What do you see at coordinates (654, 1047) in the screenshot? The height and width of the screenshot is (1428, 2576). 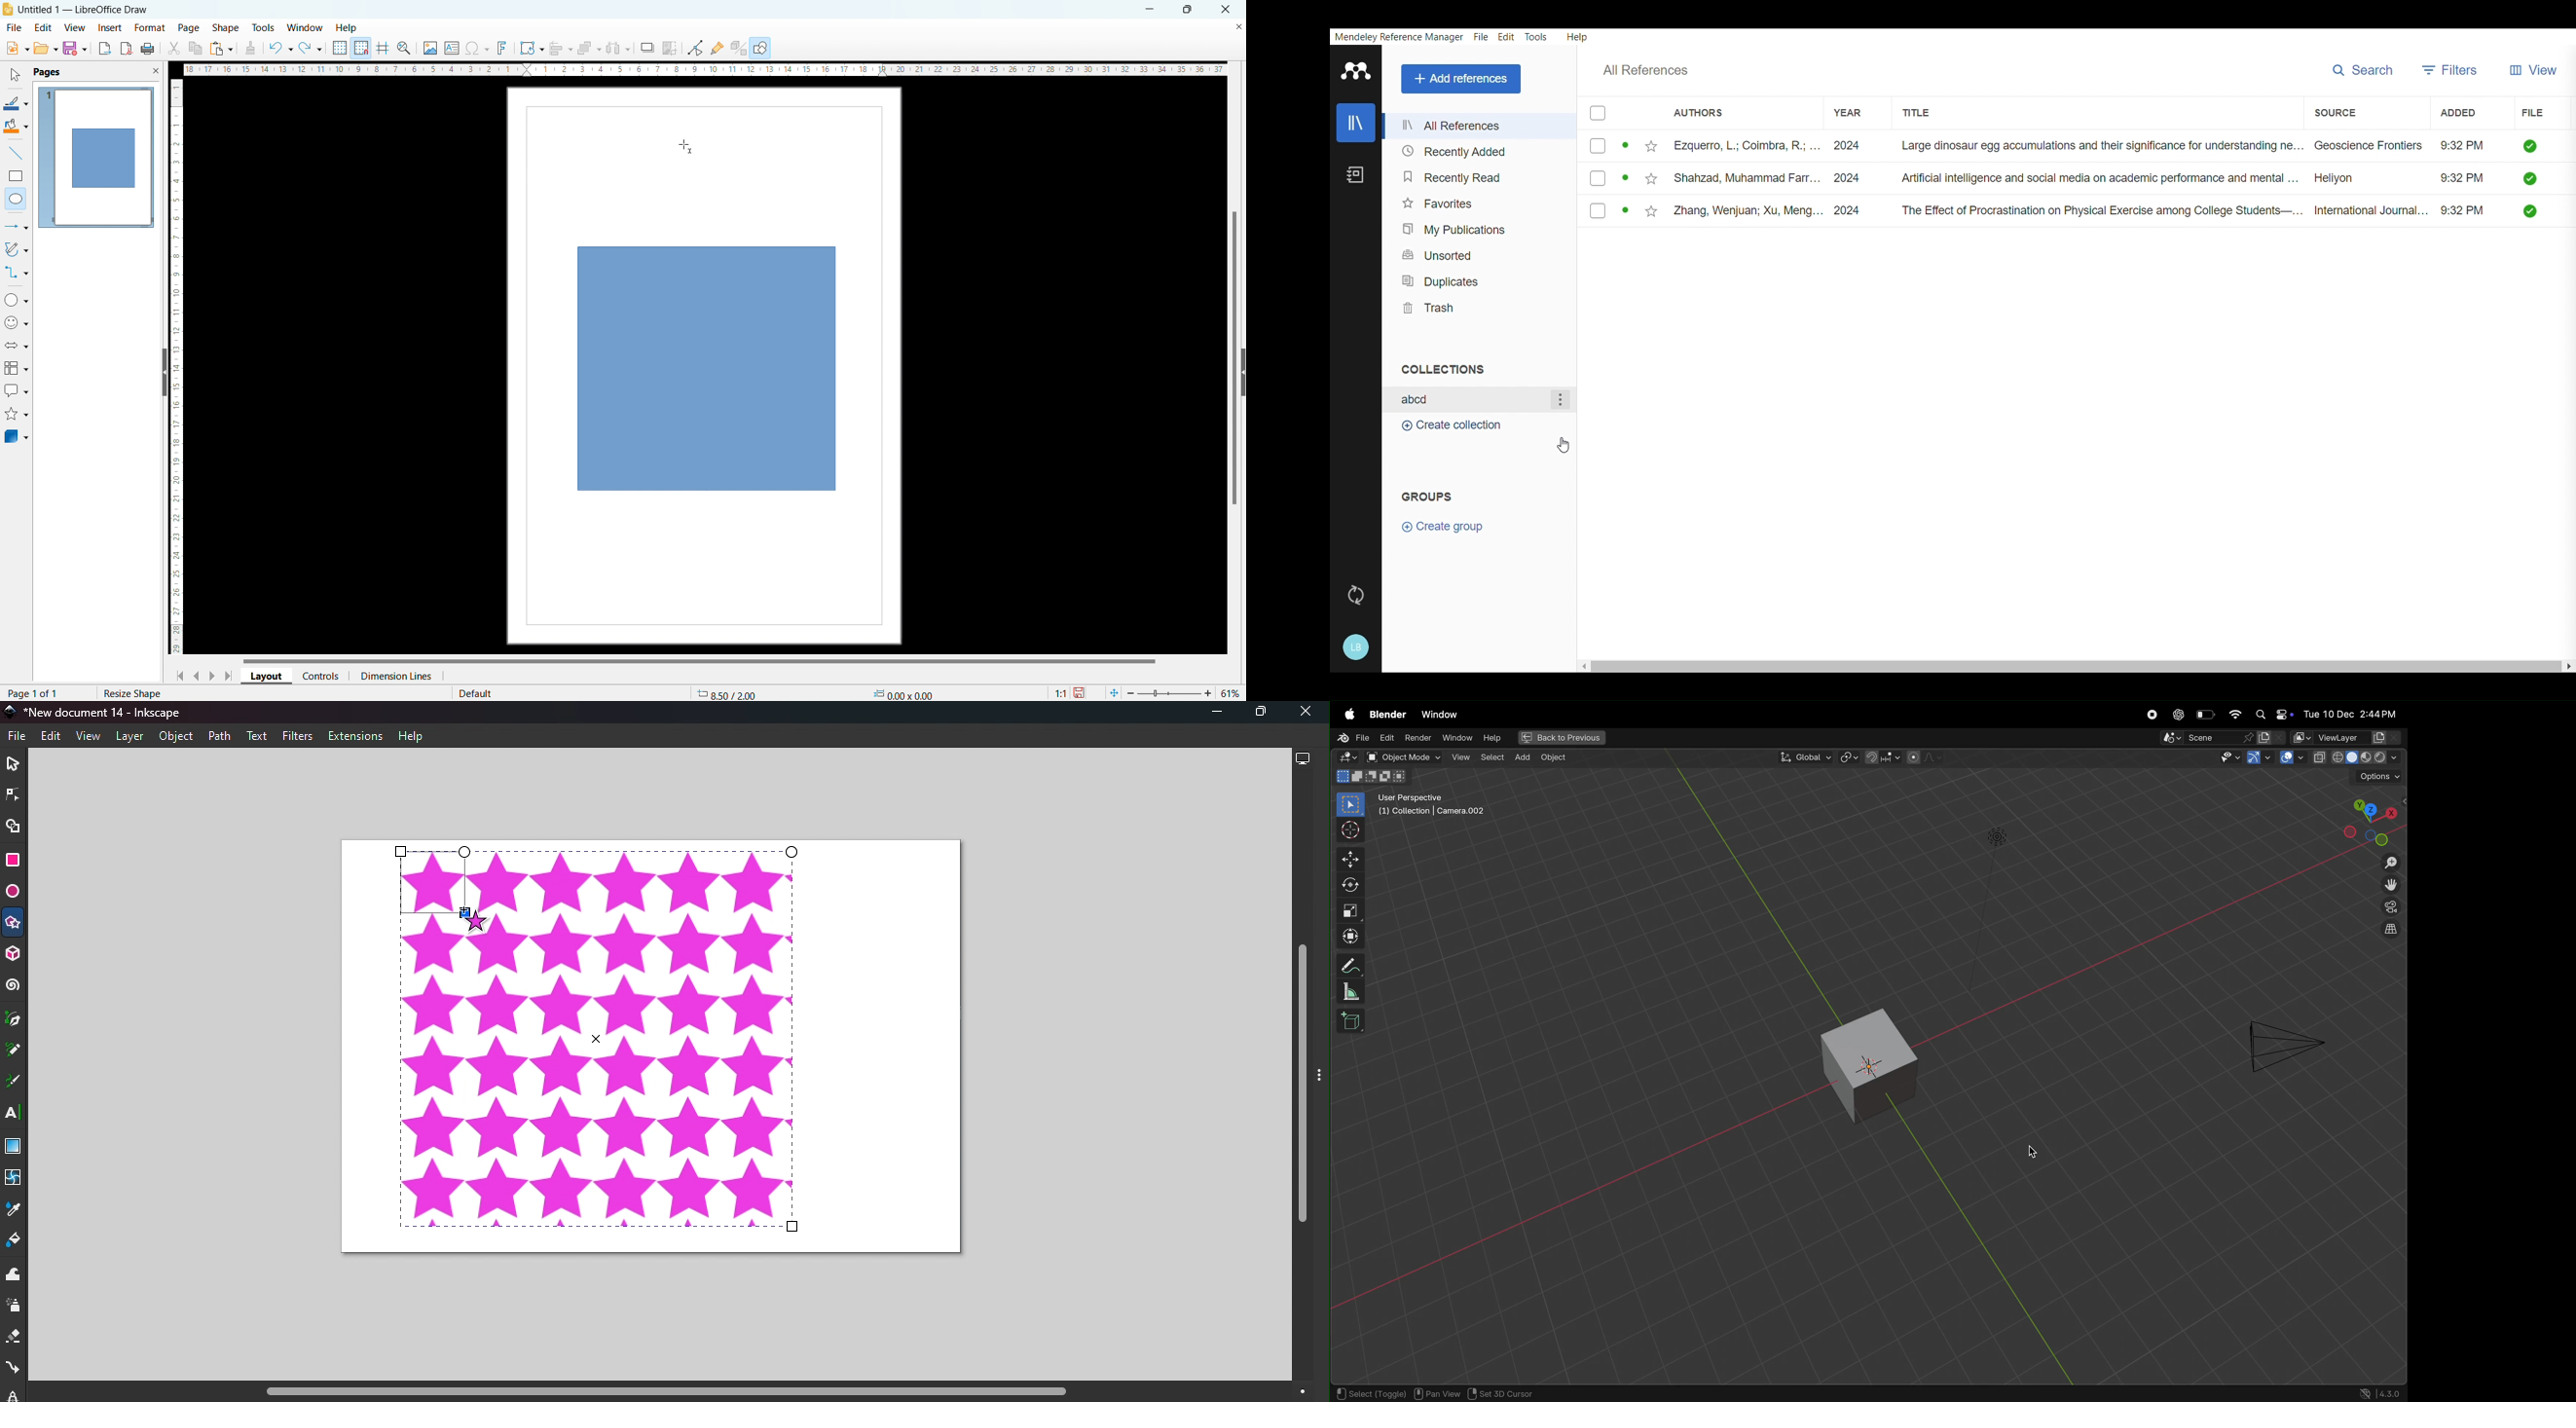 I see `Canvas` at bounding box center [654, 1047].